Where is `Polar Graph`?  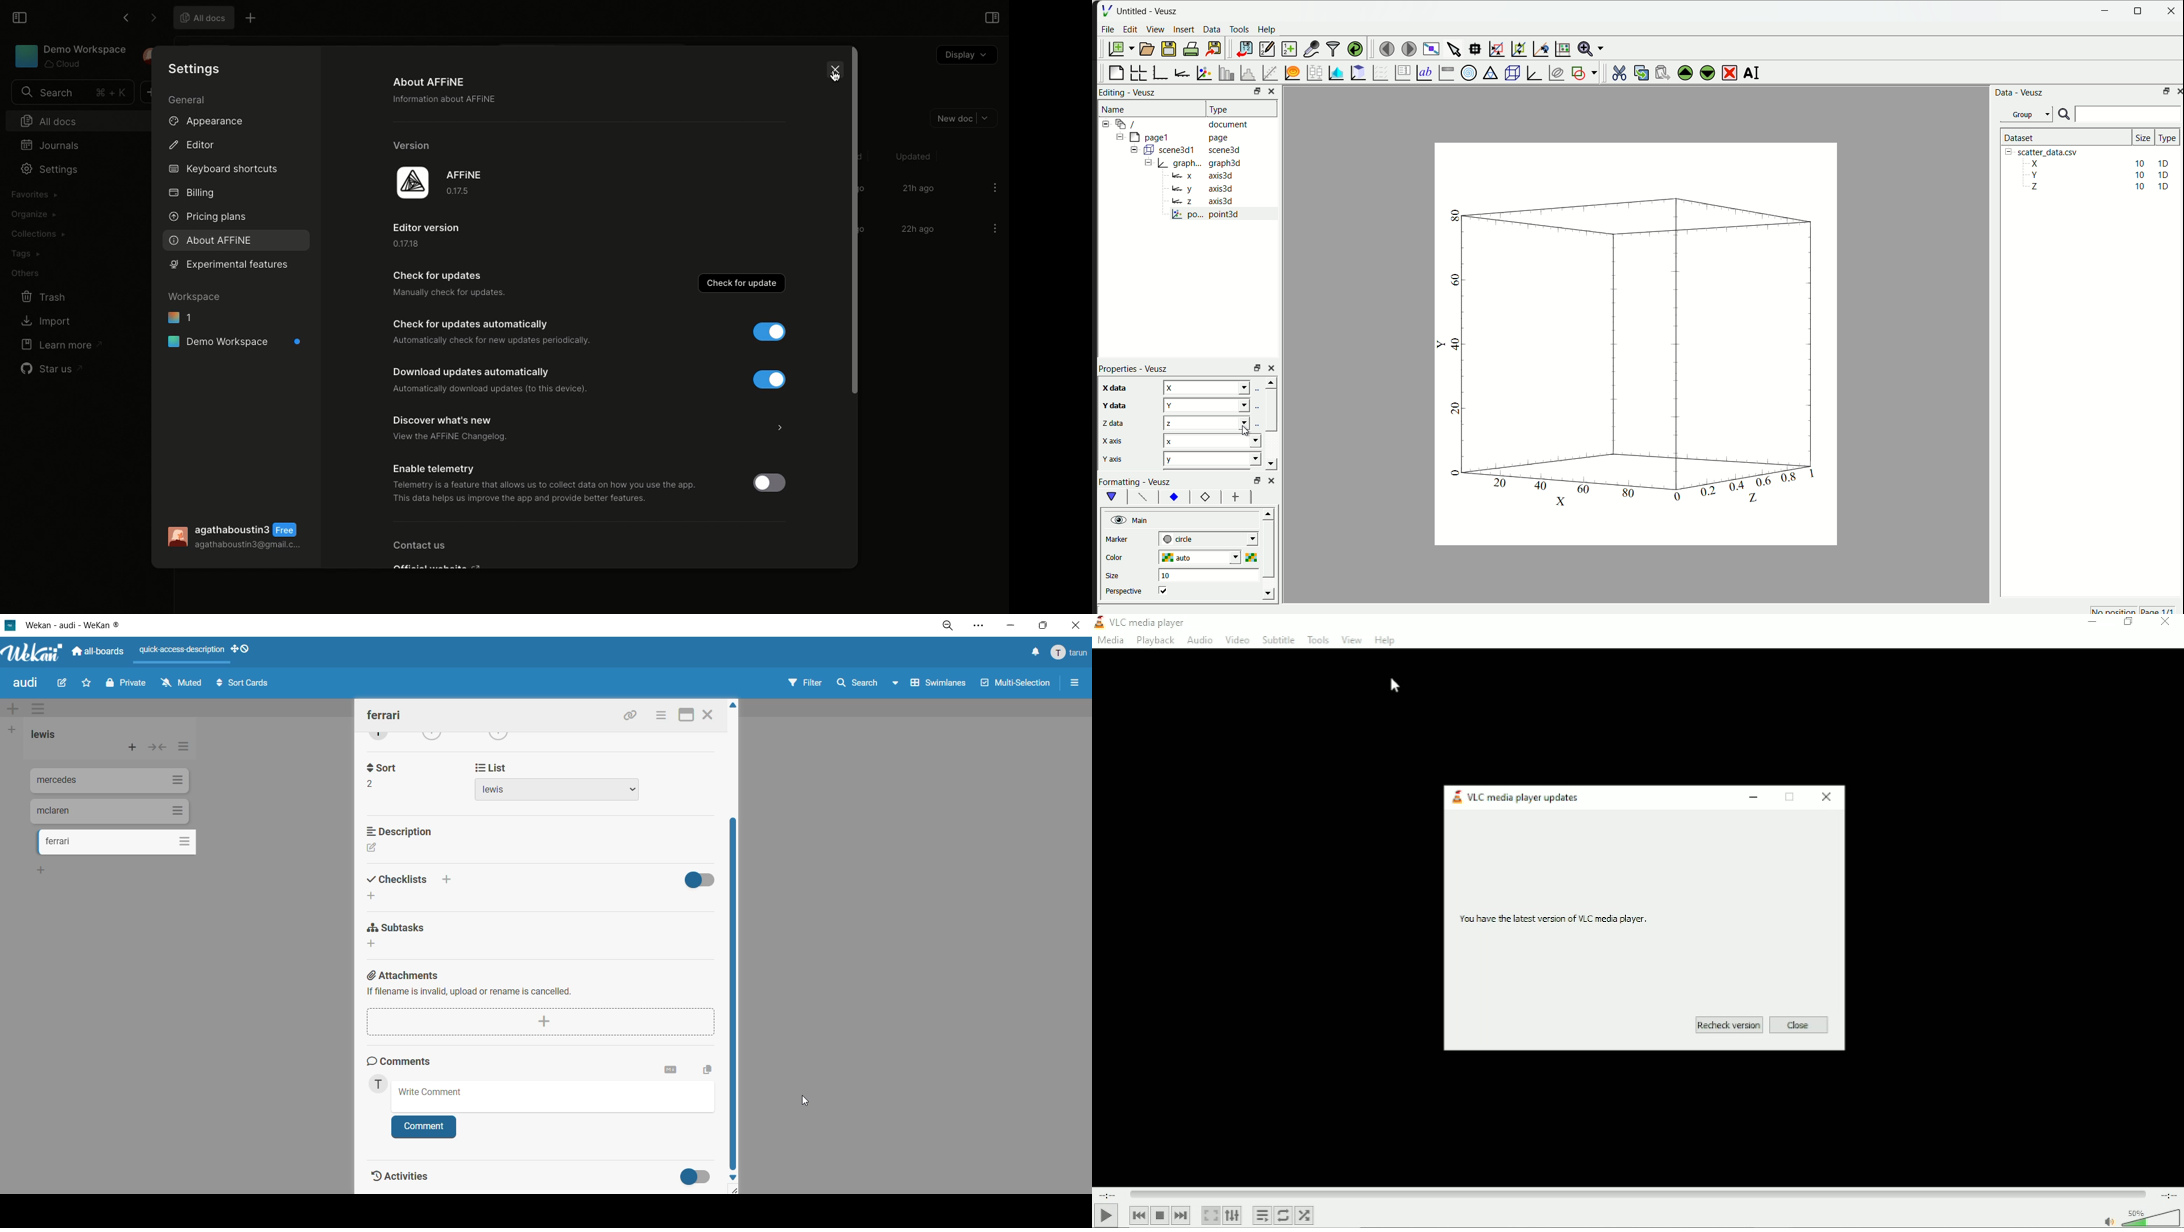
Polar Graph is located at coordinates (1468, 73).